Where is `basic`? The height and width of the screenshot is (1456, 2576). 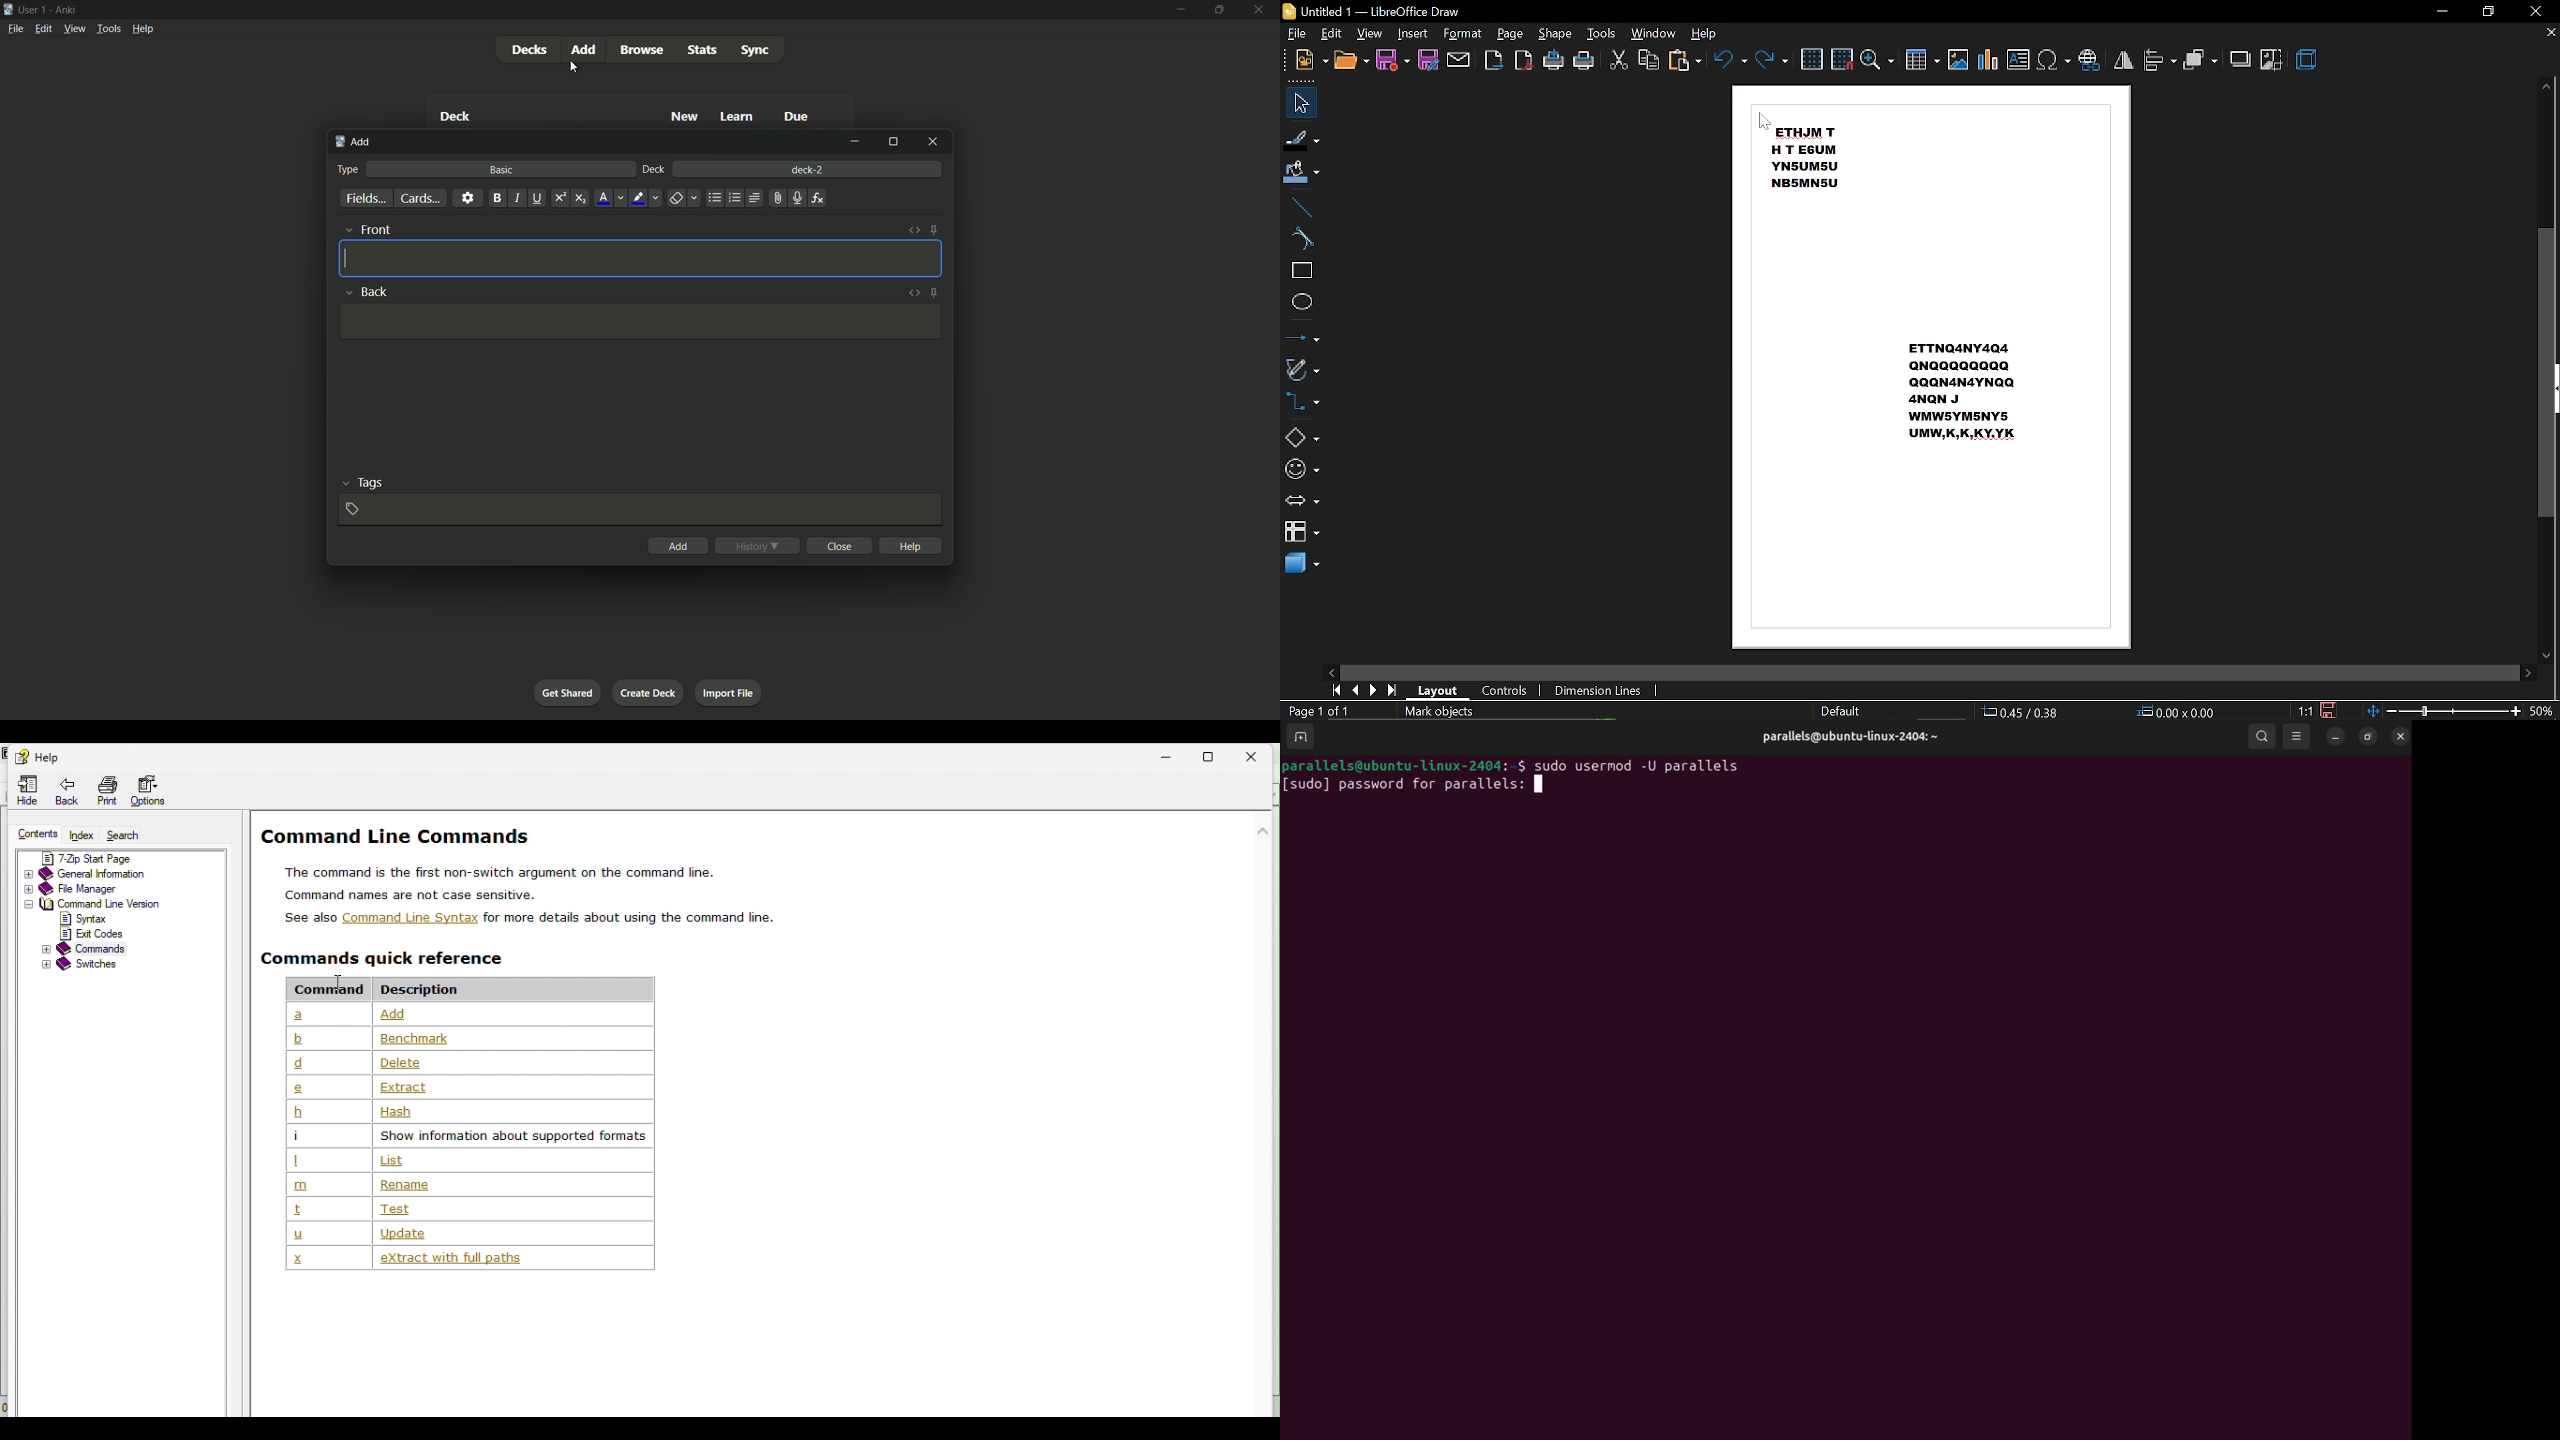
basic is located at coordinates (501, 170).